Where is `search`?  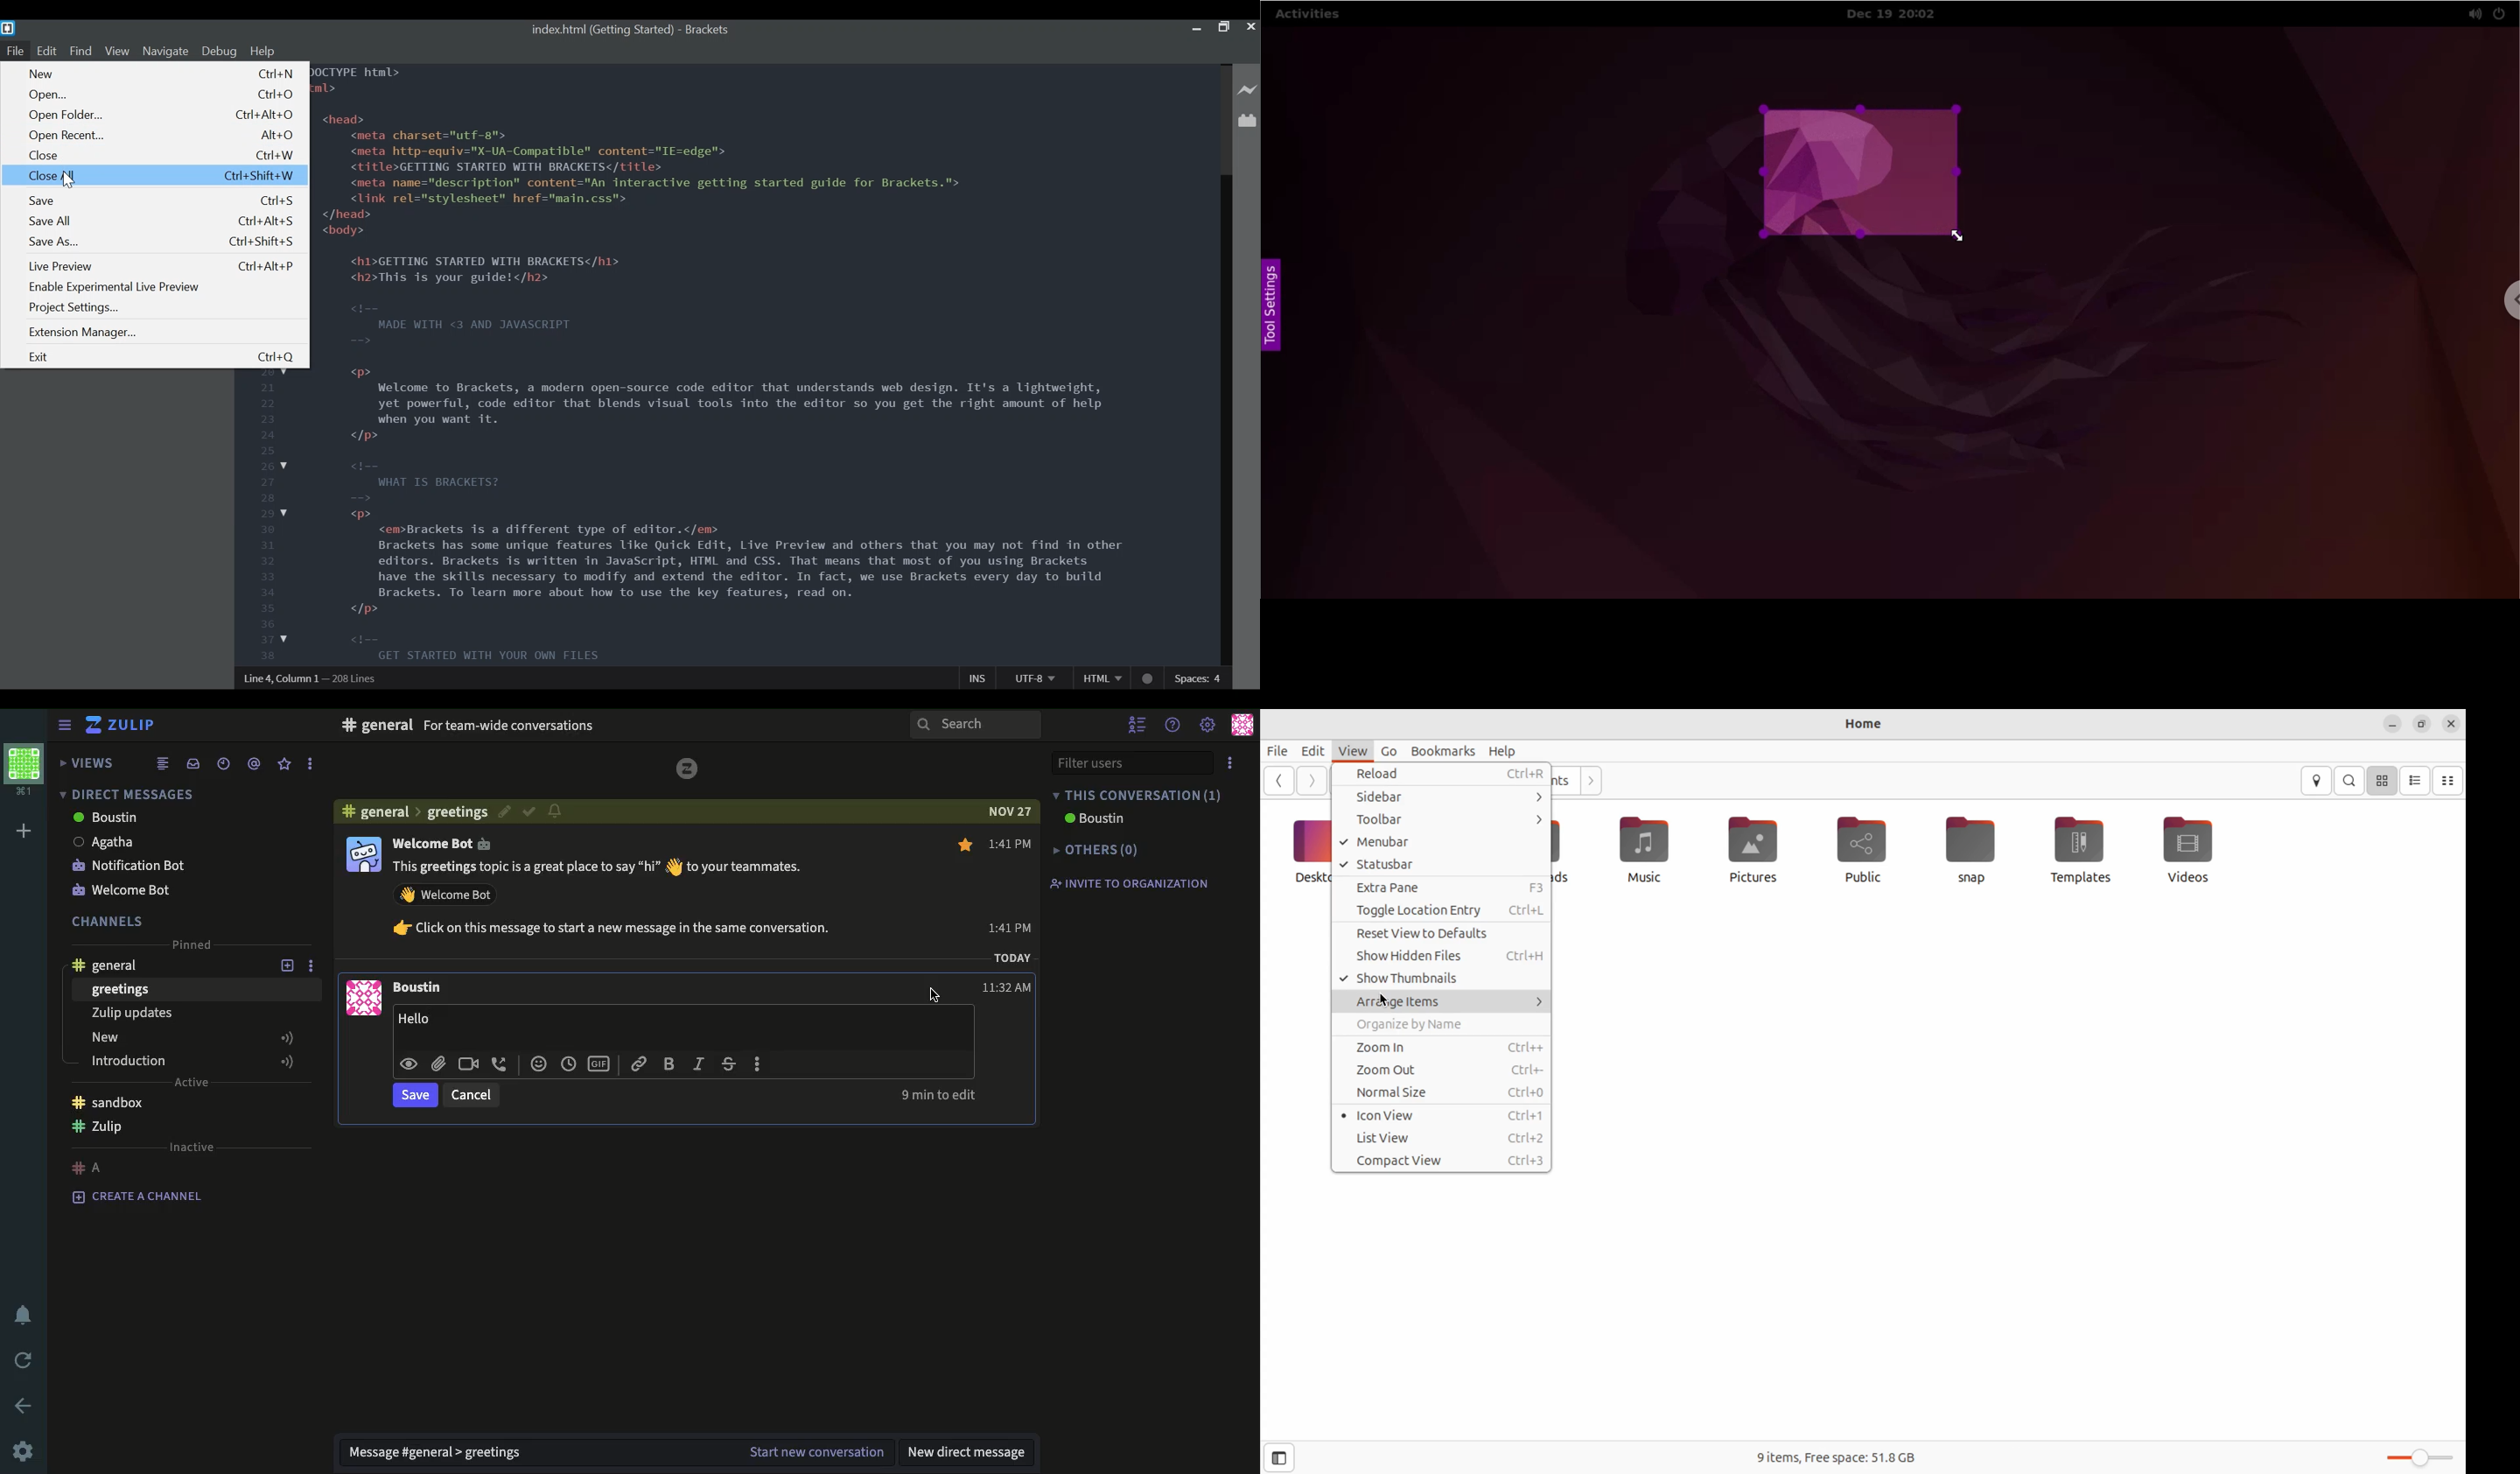 search is located at coordinates (974, 724).